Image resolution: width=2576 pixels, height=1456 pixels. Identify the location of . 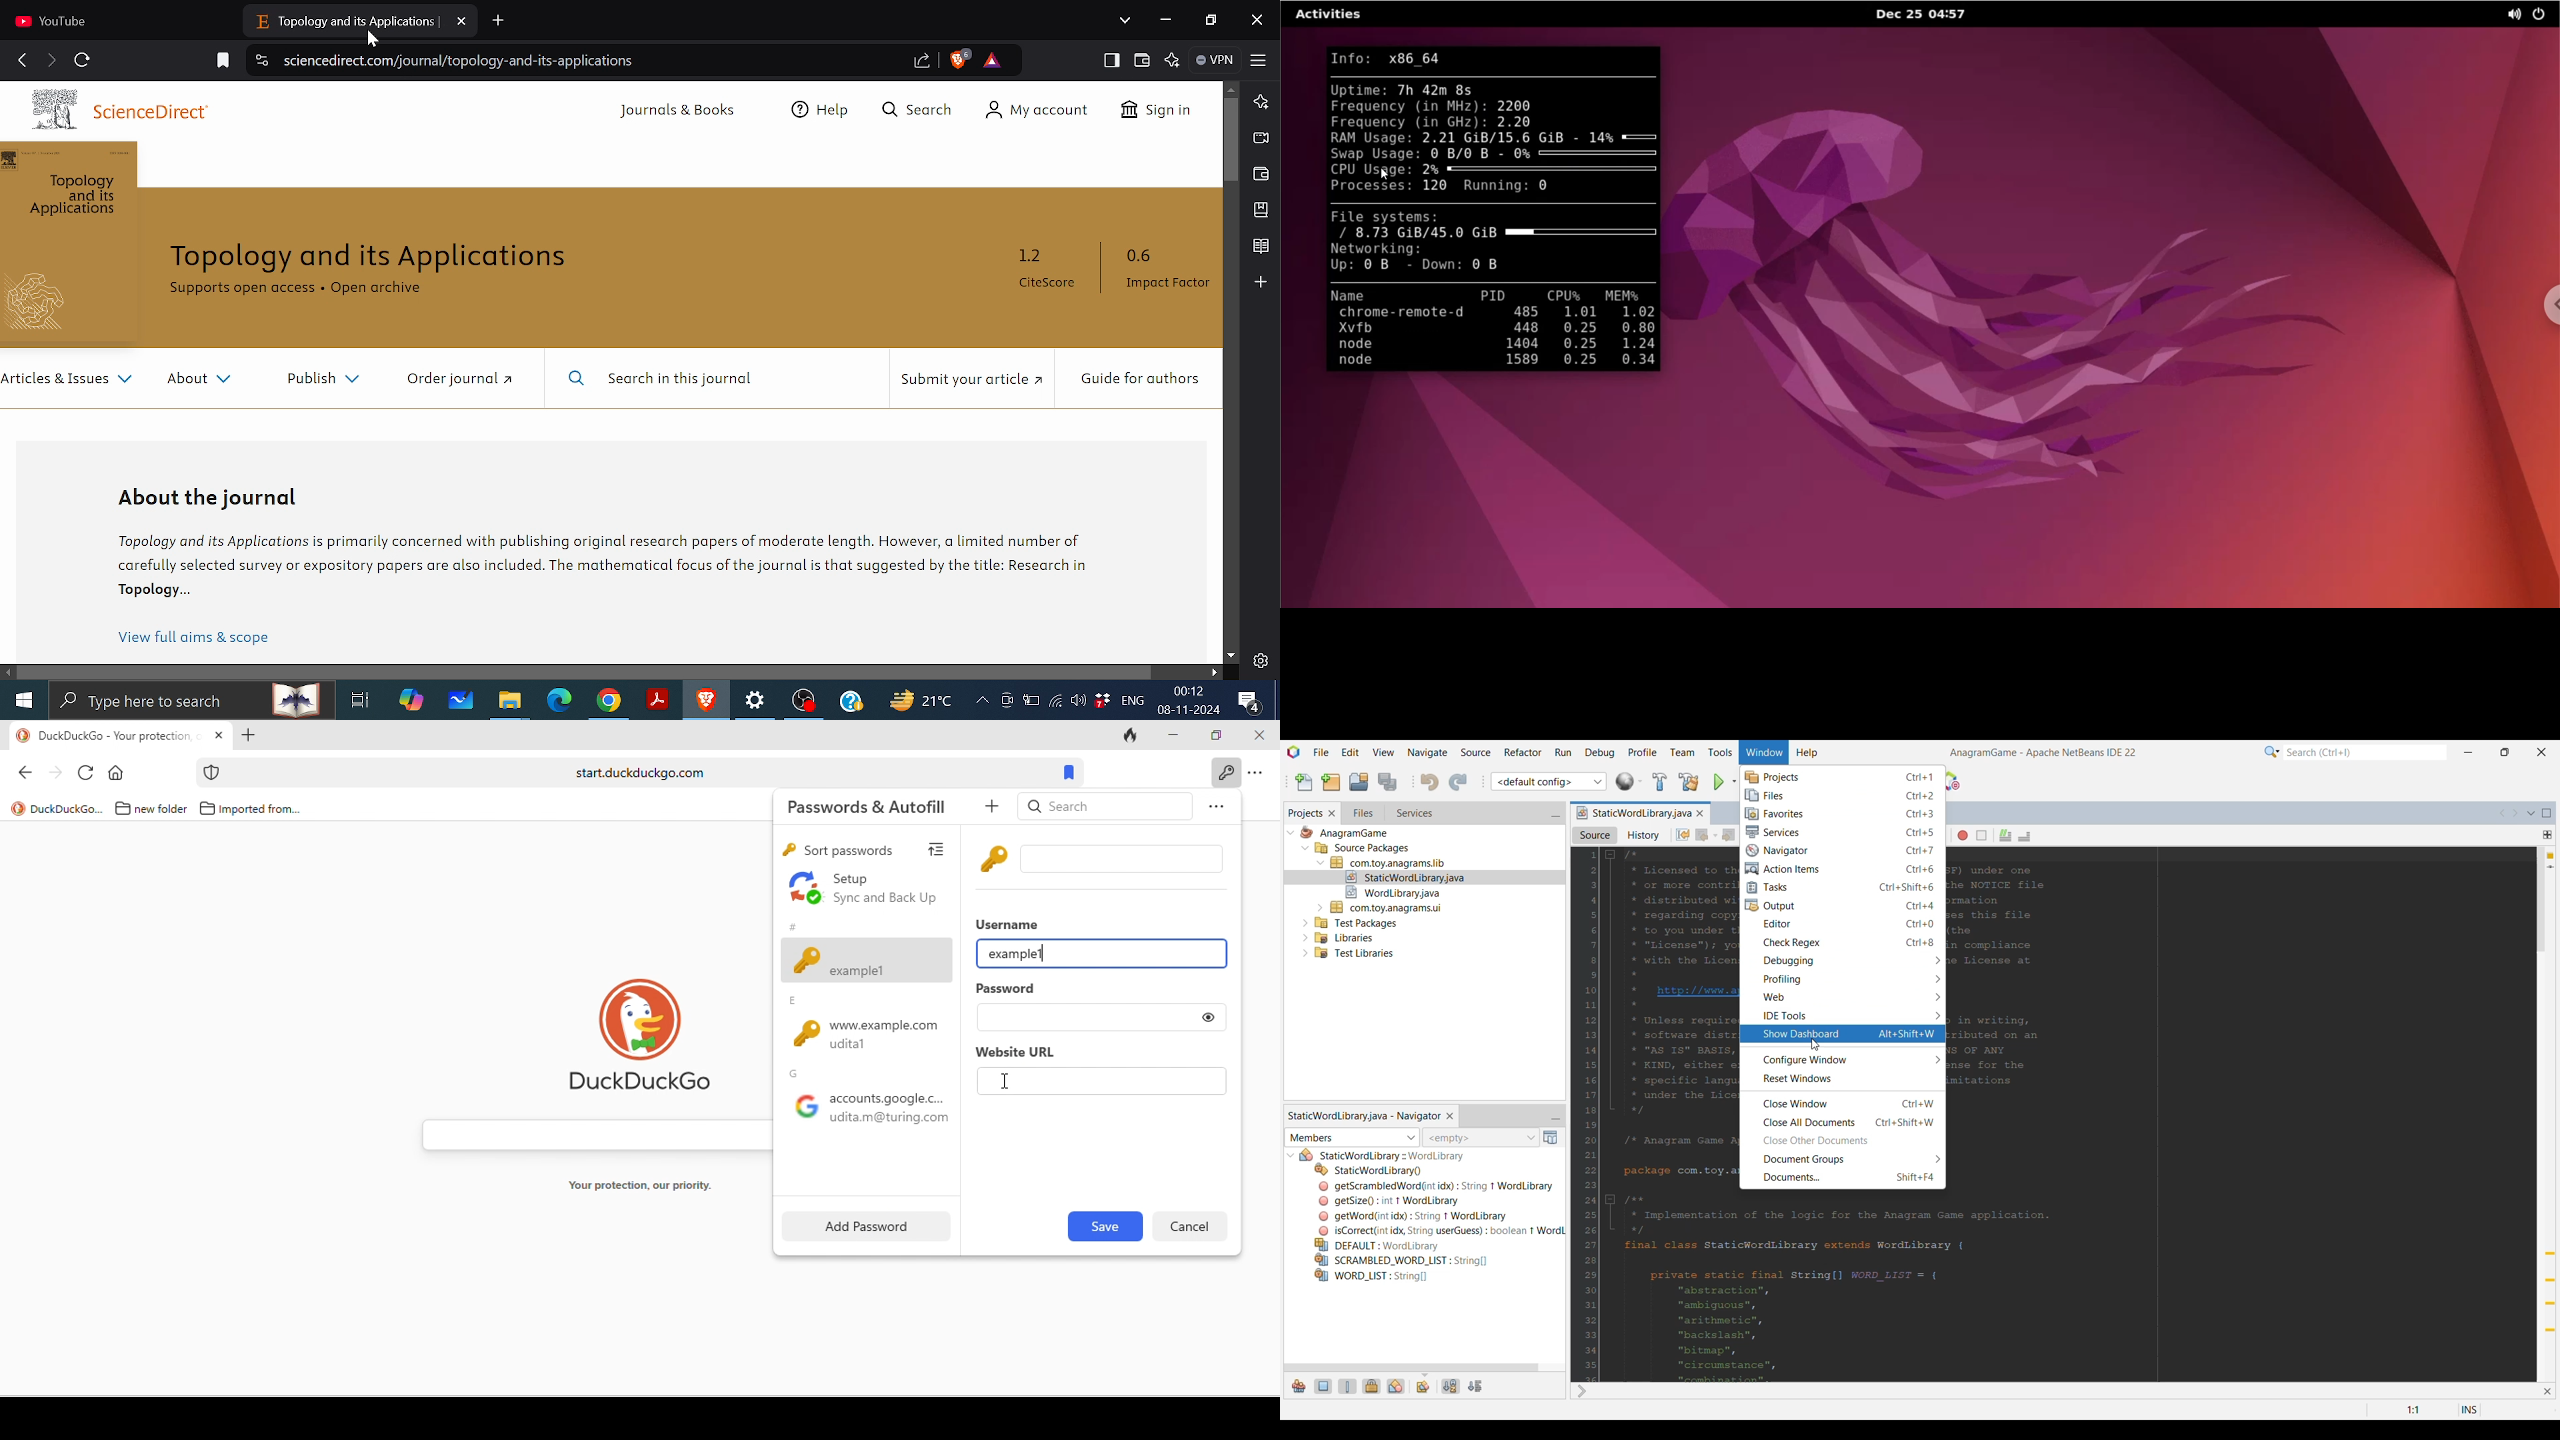
(1401, 1259).